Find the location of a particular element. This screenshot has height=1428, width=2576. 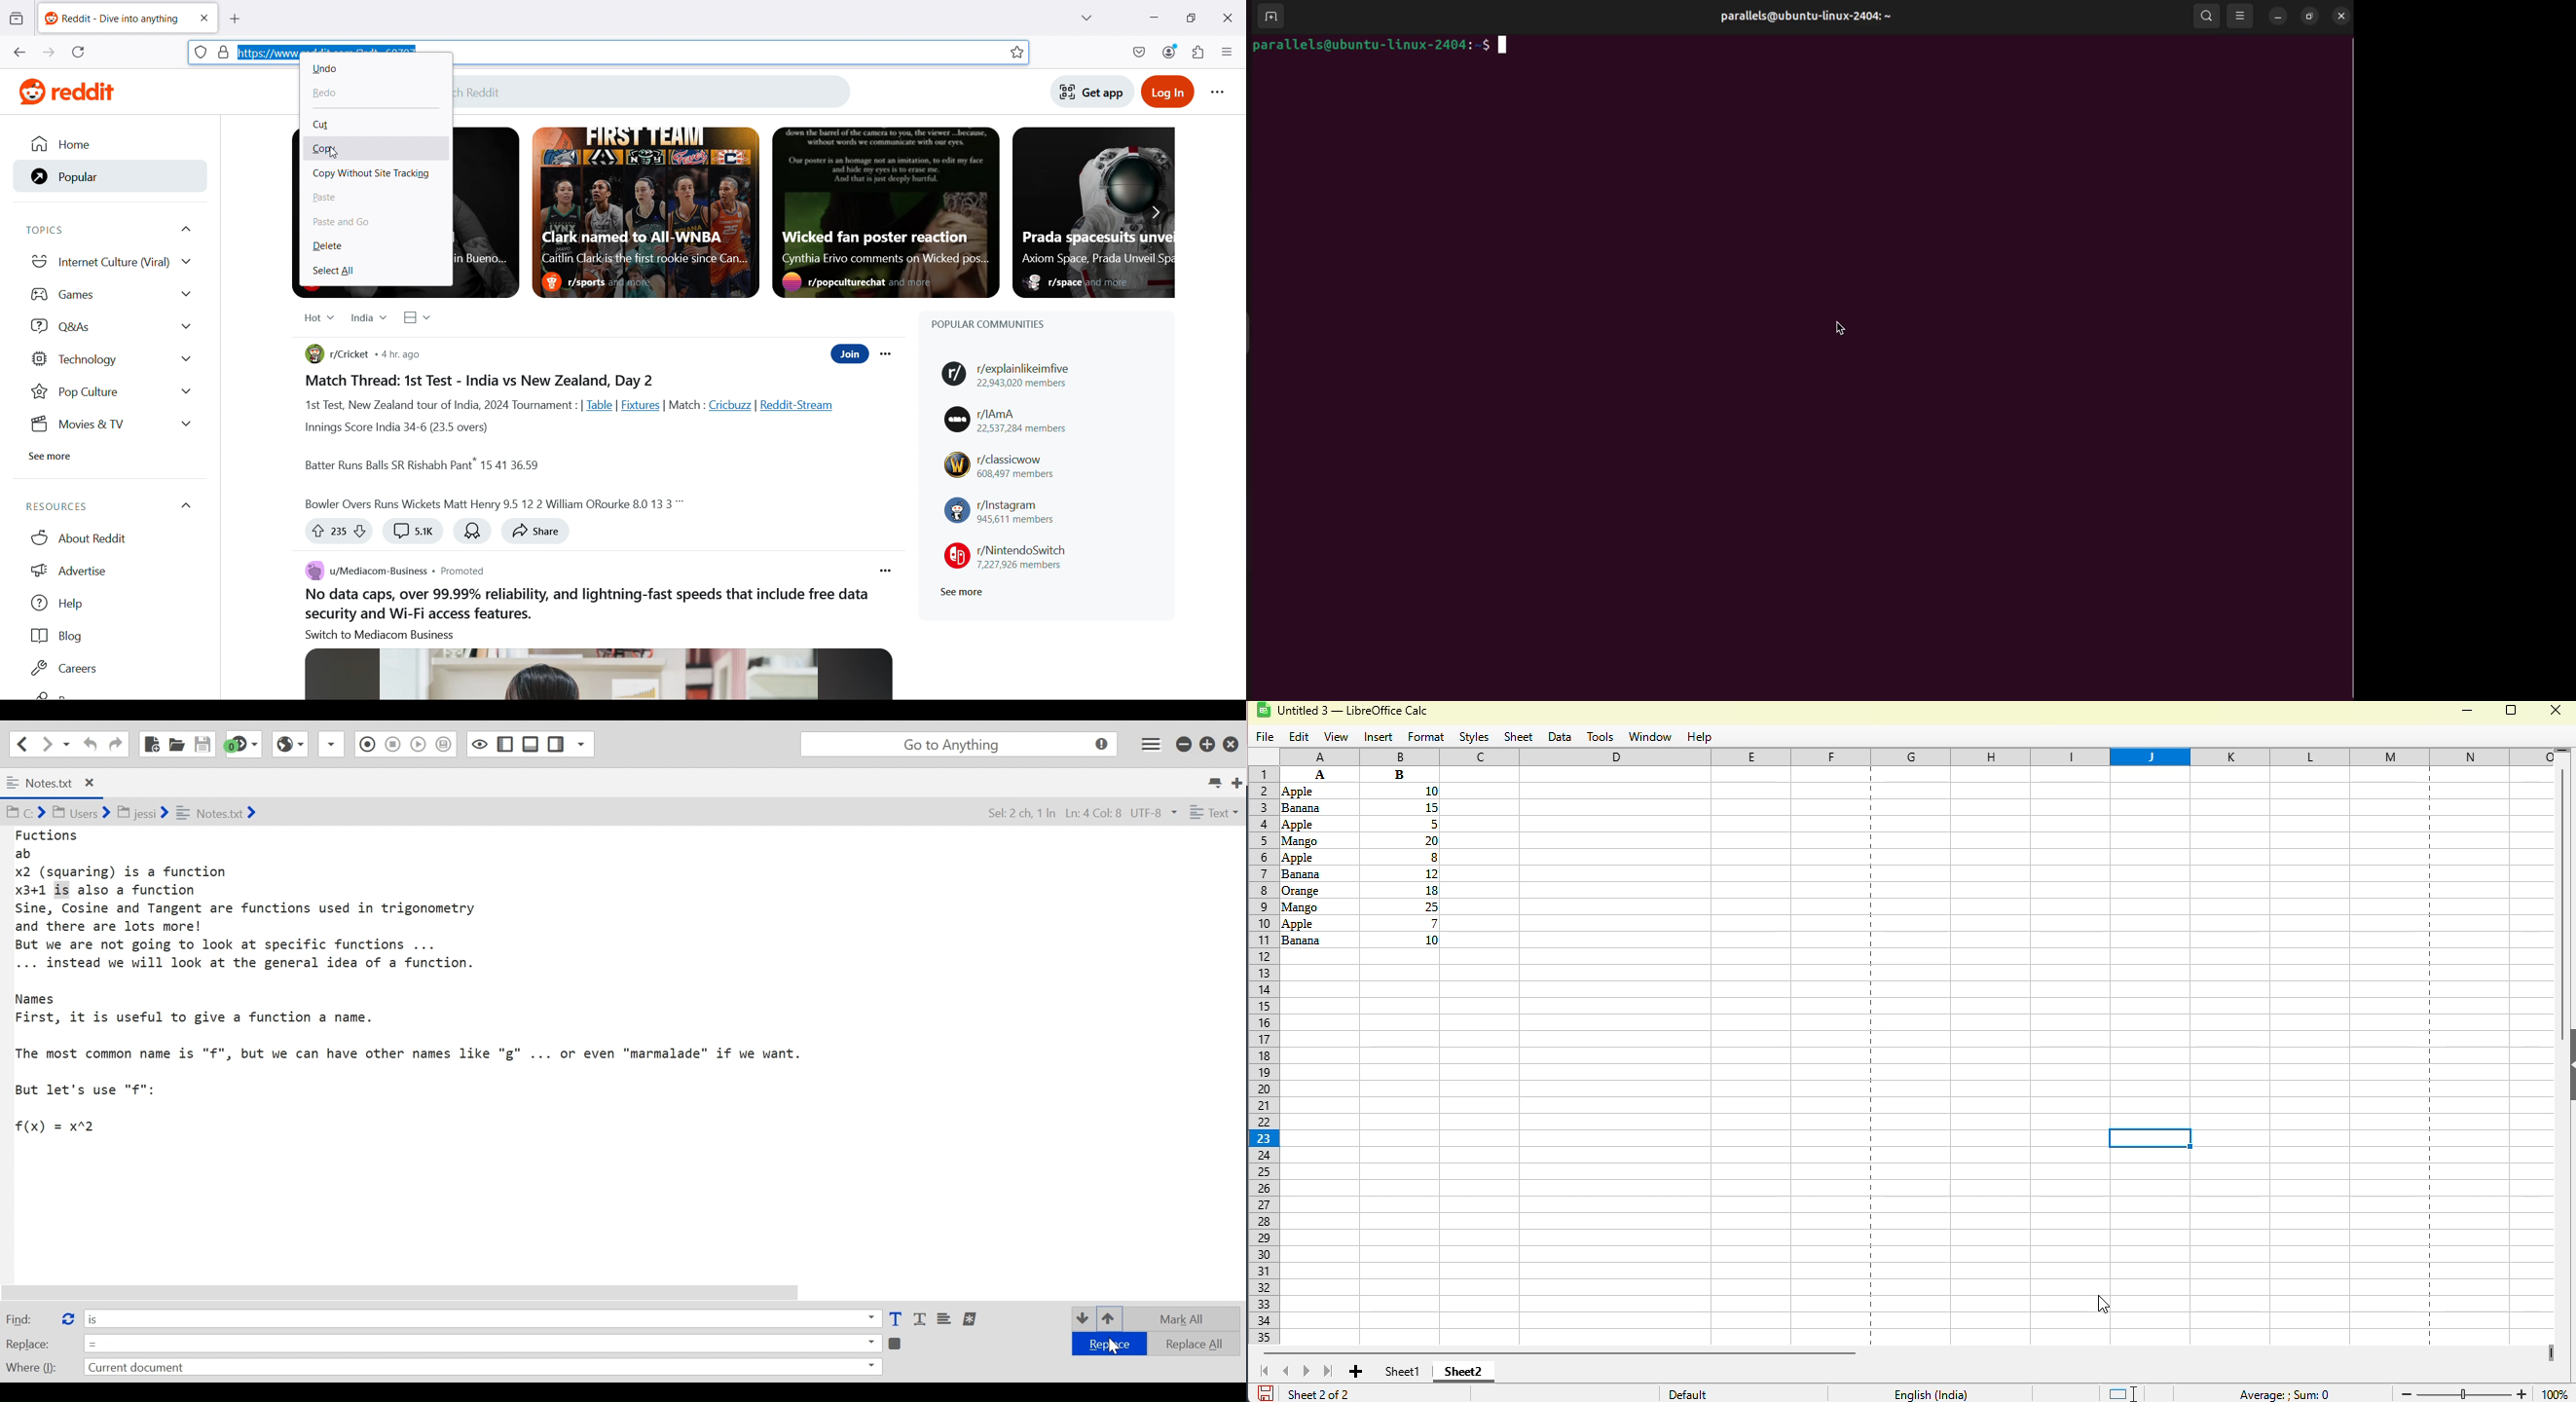

Show specific Sidepane is located at coordinates (570, 744).